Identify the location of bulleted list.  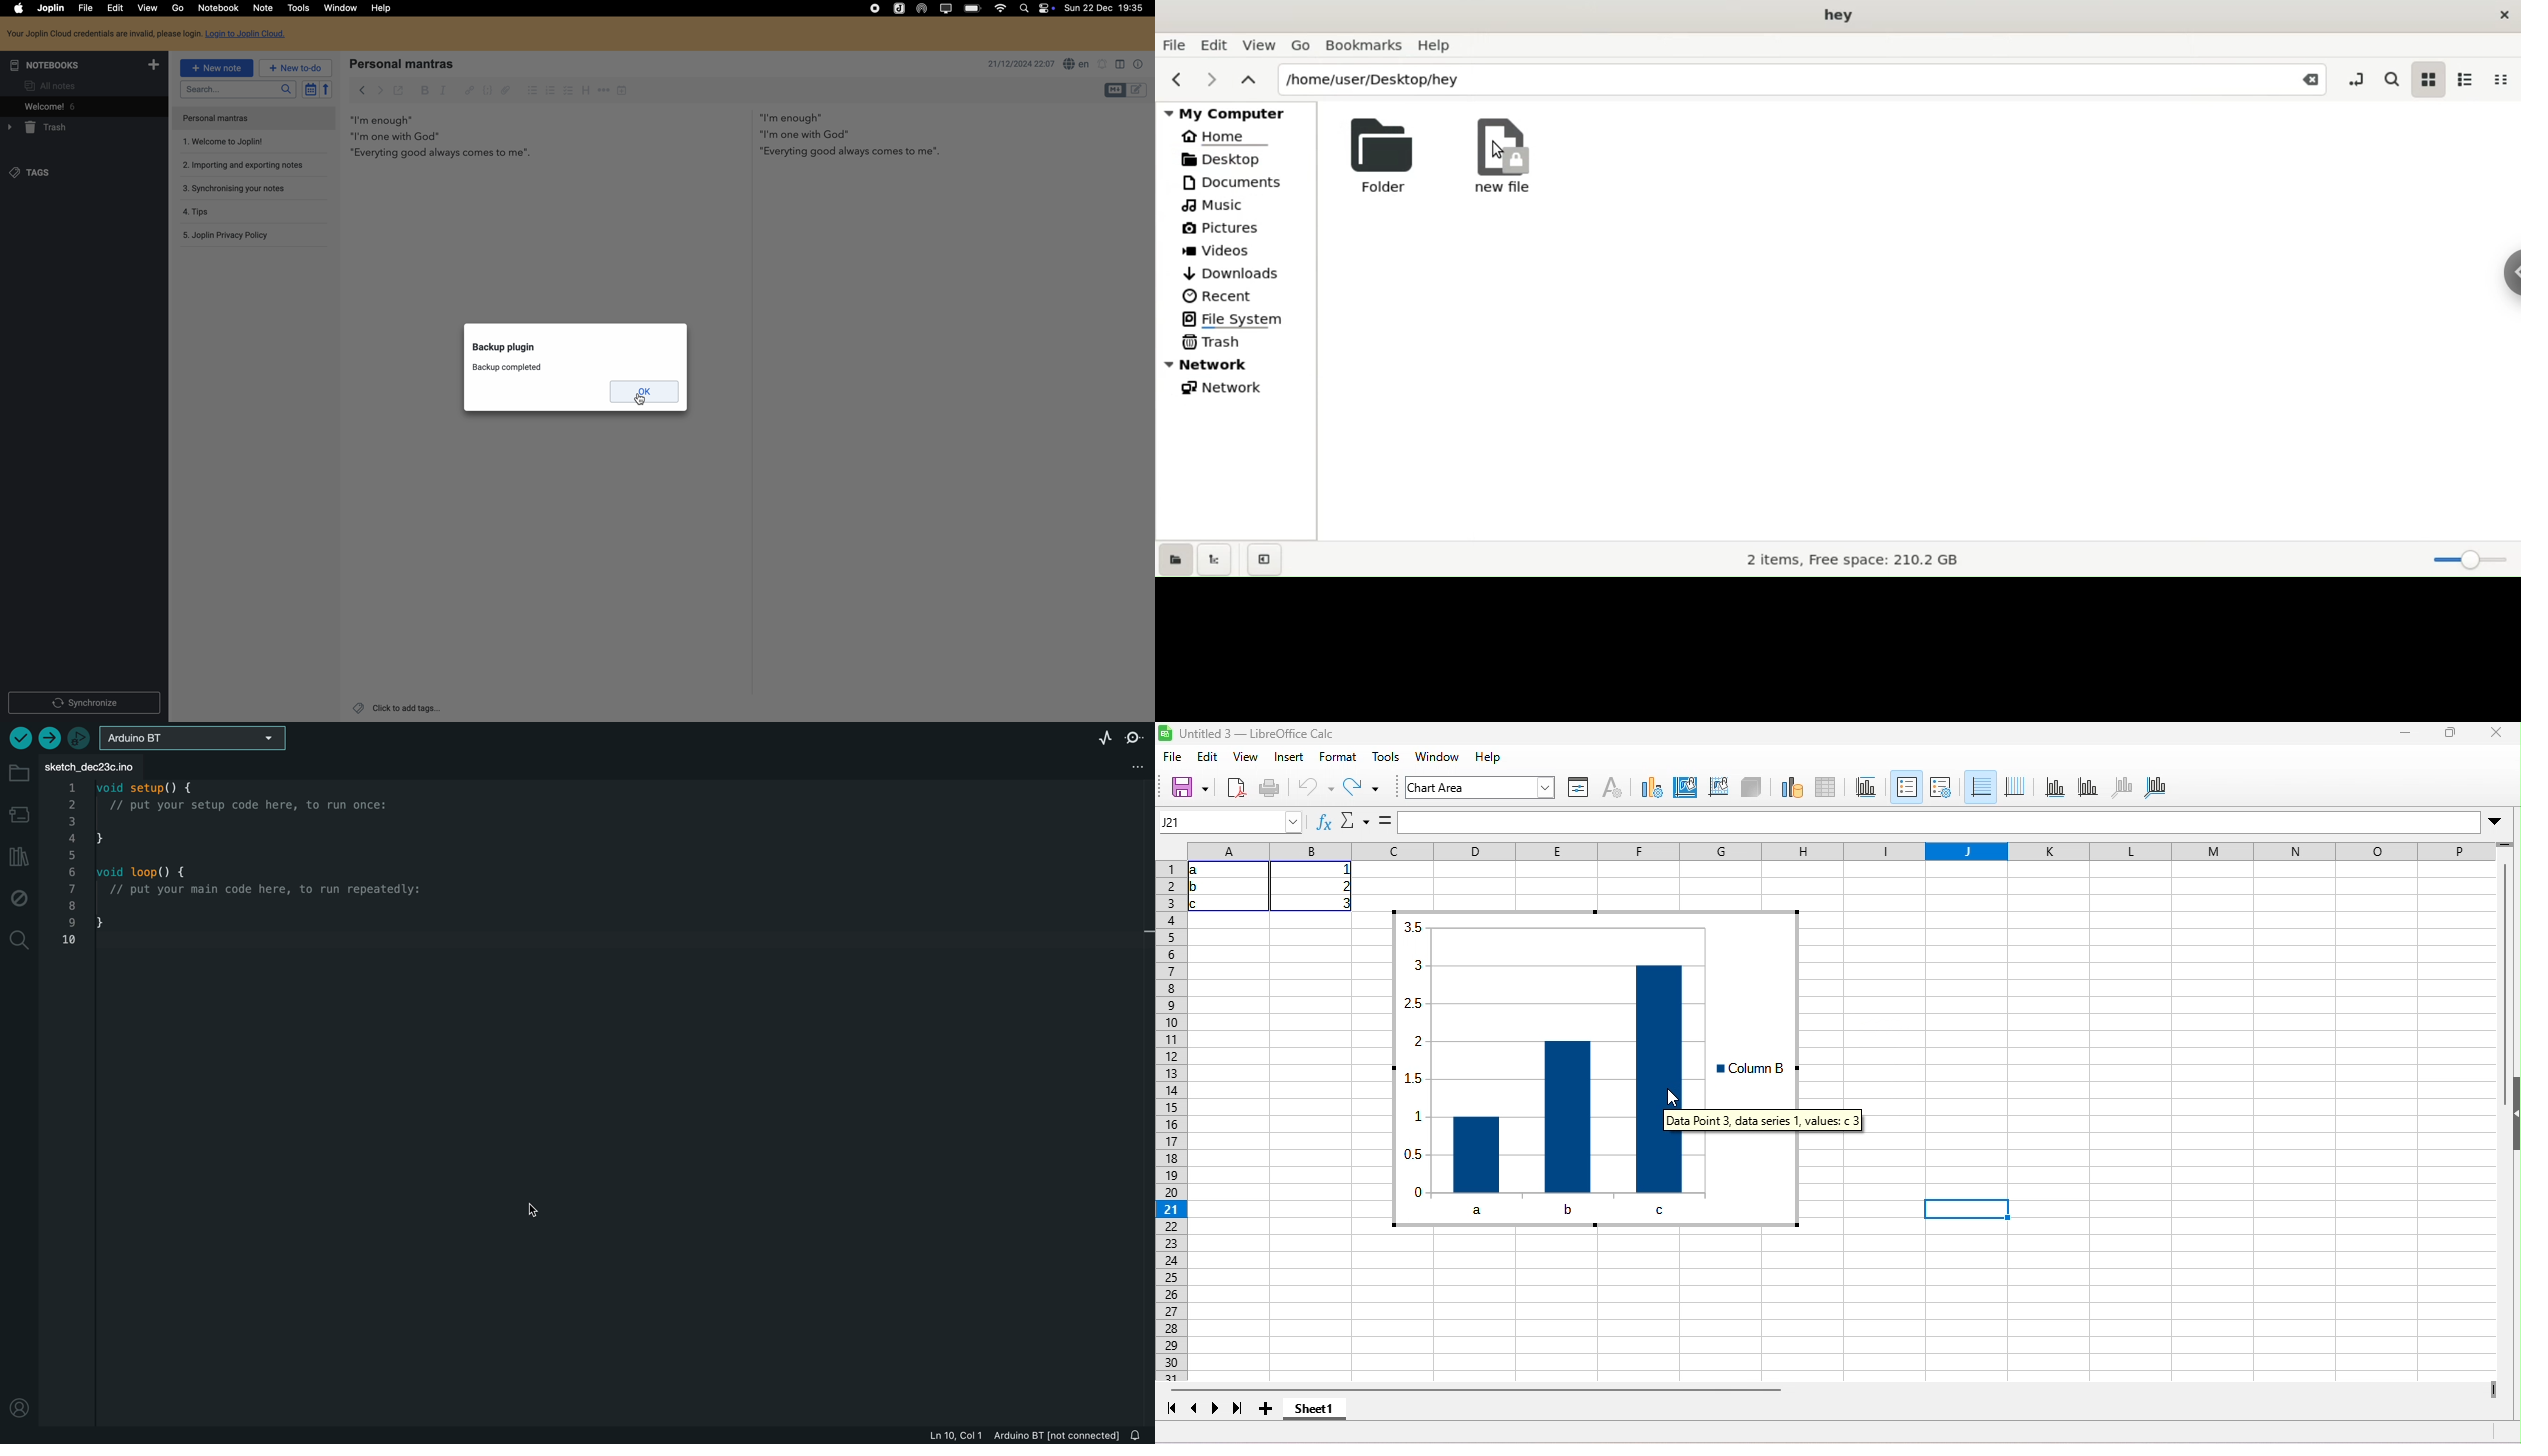
(532, 90).